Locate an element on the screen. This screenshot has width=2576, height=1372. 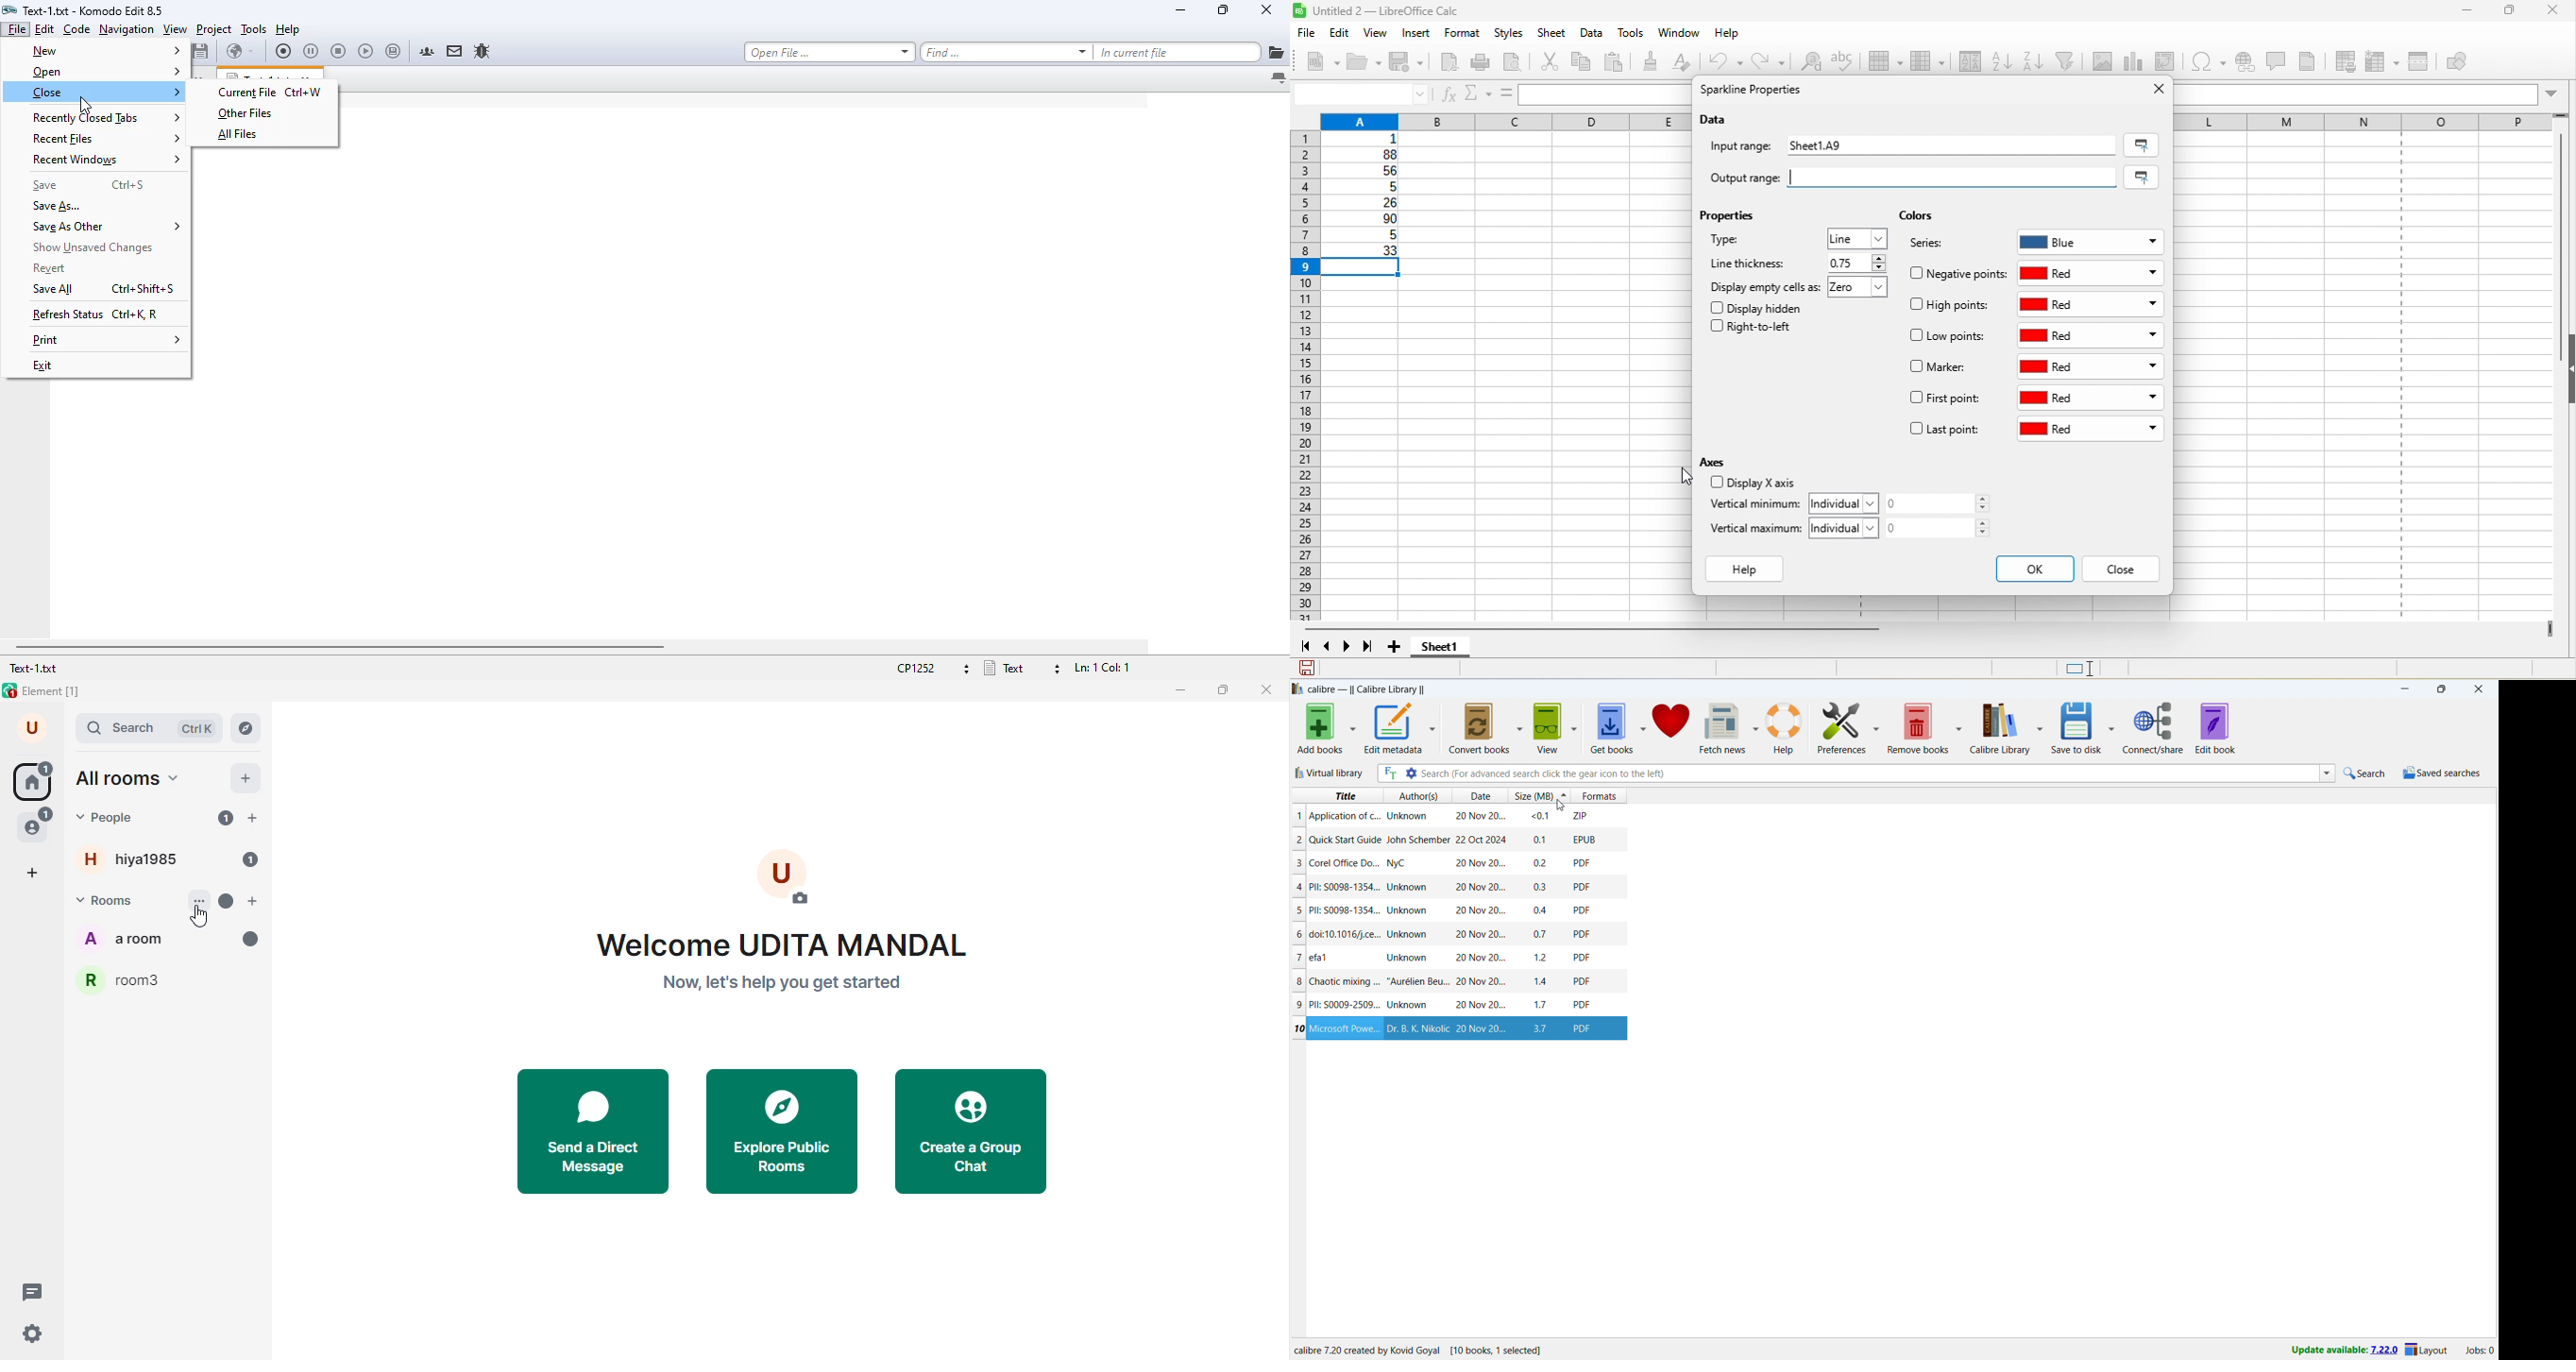
add sheet is located at coordinates (1396, 647).